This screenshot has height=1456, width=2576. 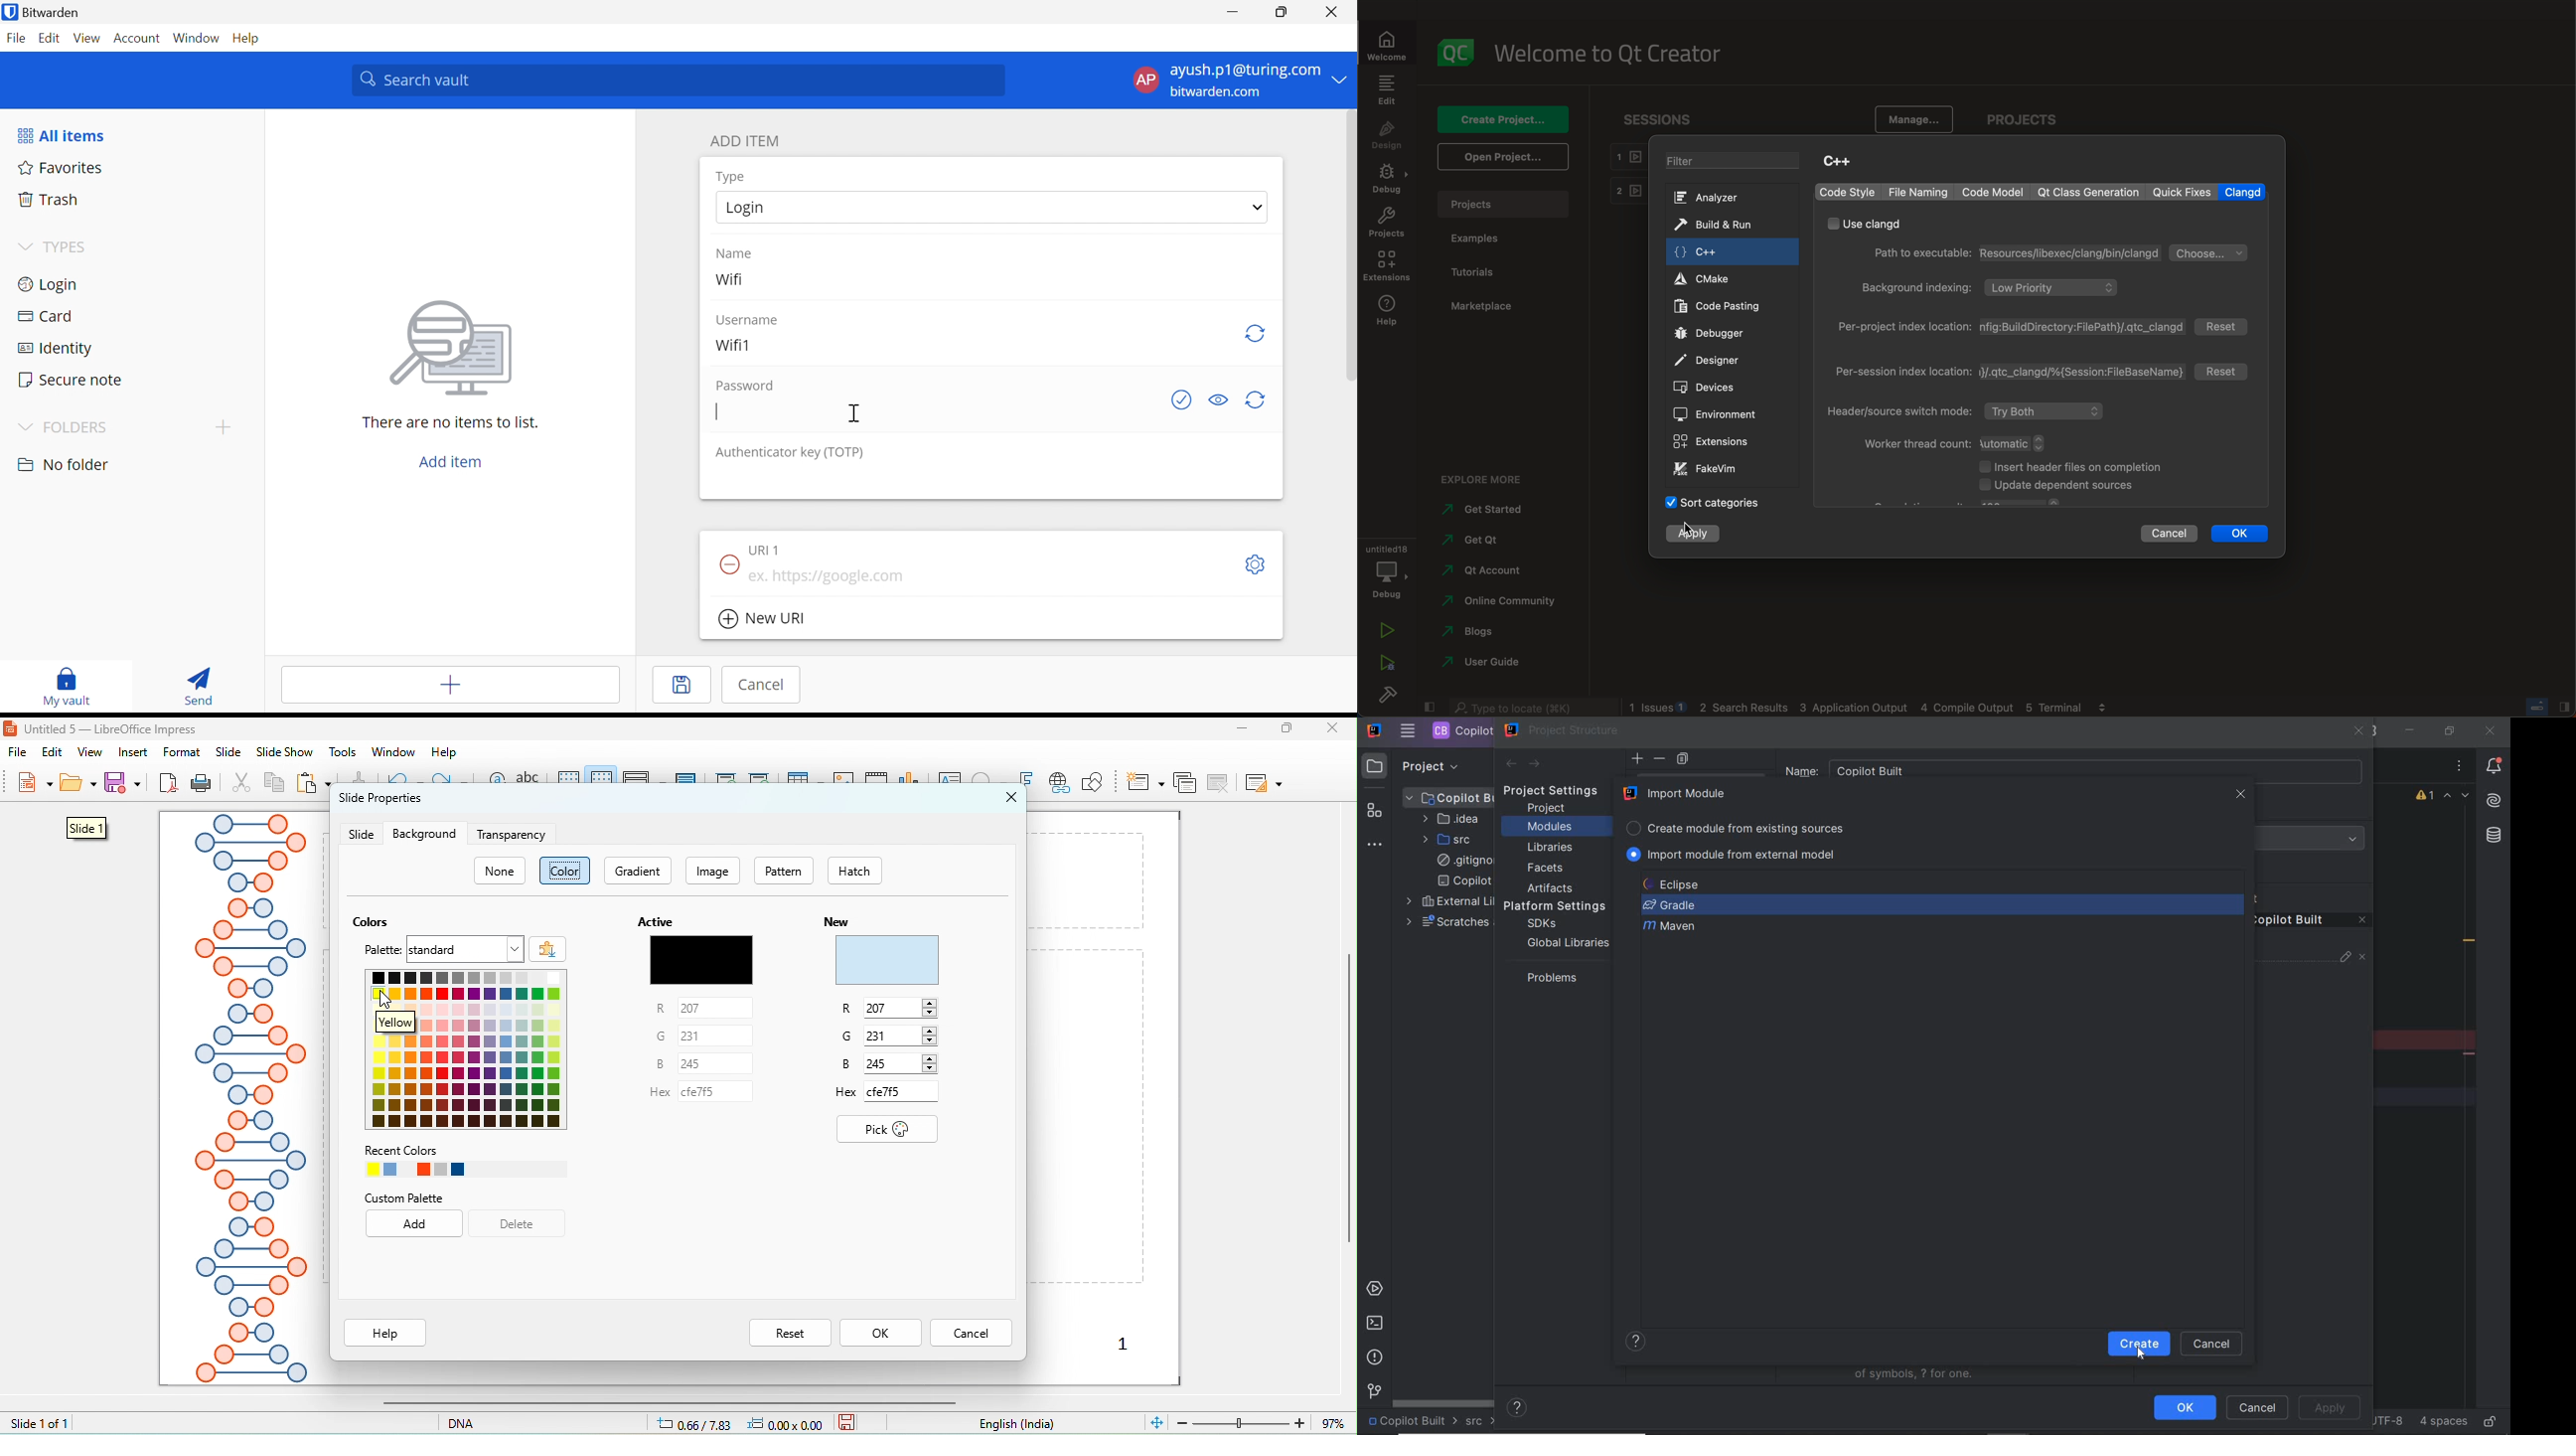 What do you see at coordinates (1092, 782) in the screenshot?
I see `show draw functions` at bounding box center [1092, 782].